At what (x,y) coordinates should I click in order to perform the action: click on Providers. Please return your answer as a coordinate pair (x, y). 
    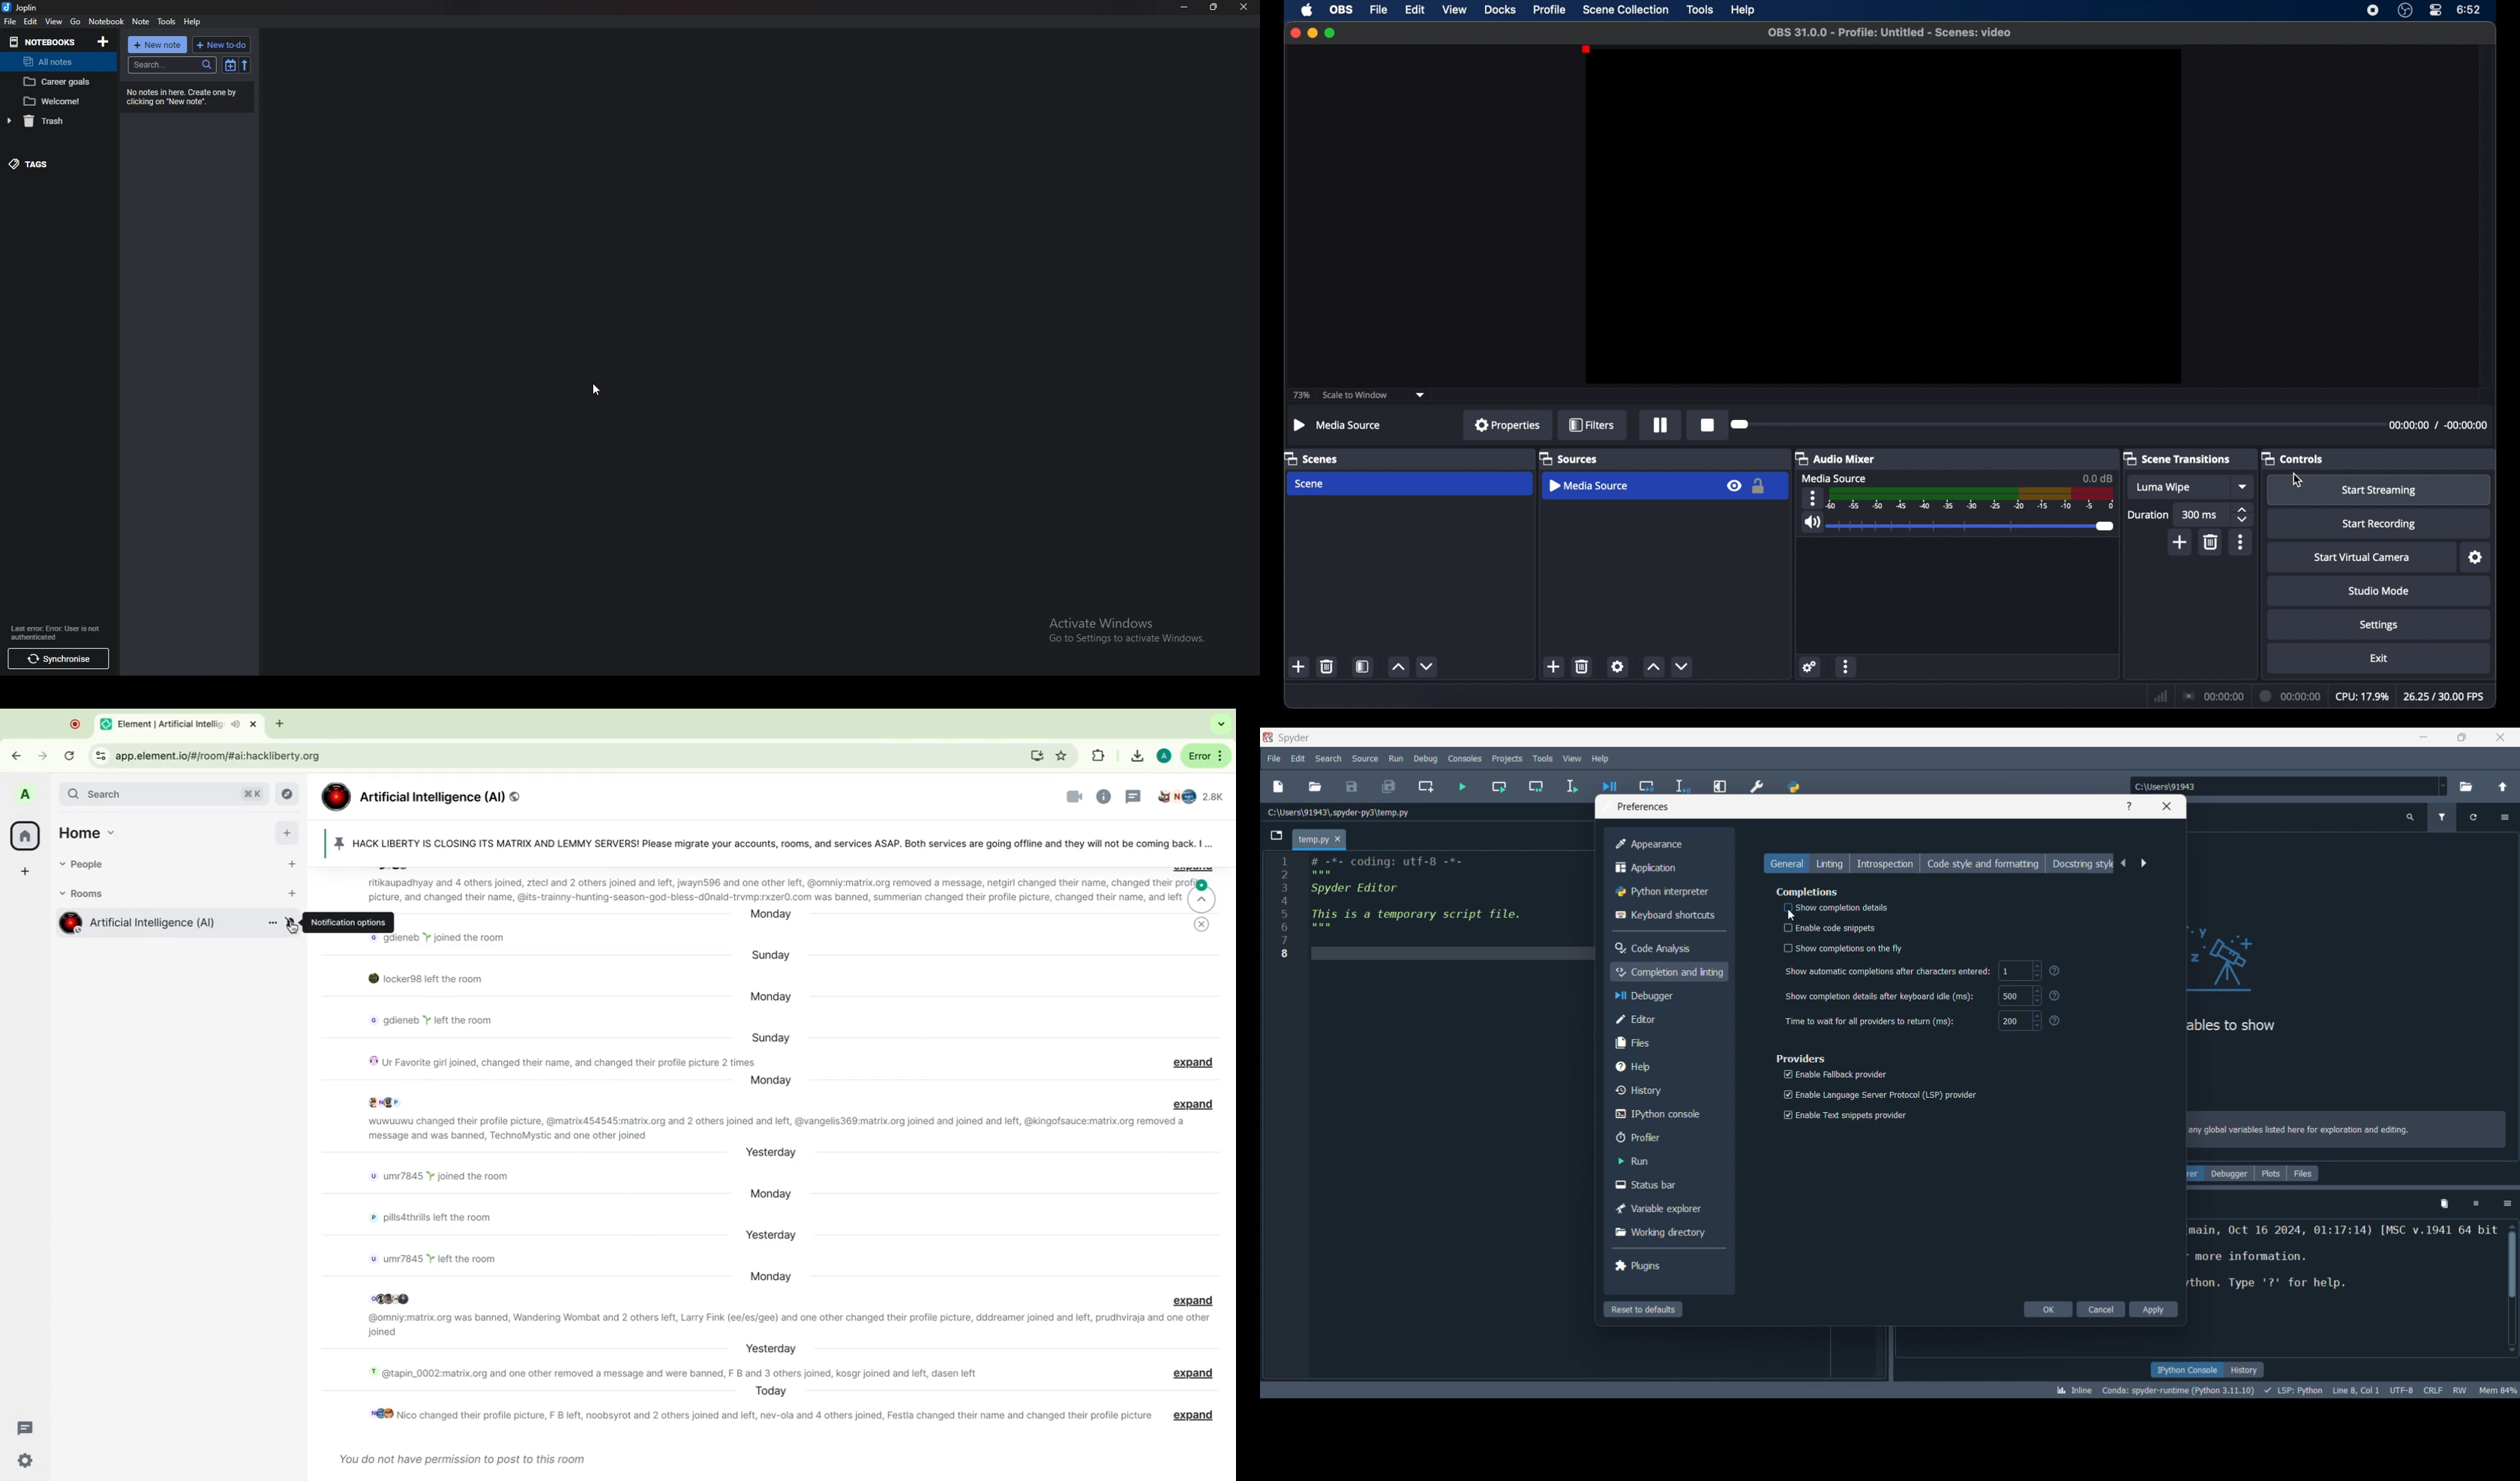
    Looking at the image, I should click on (1799, 1056).